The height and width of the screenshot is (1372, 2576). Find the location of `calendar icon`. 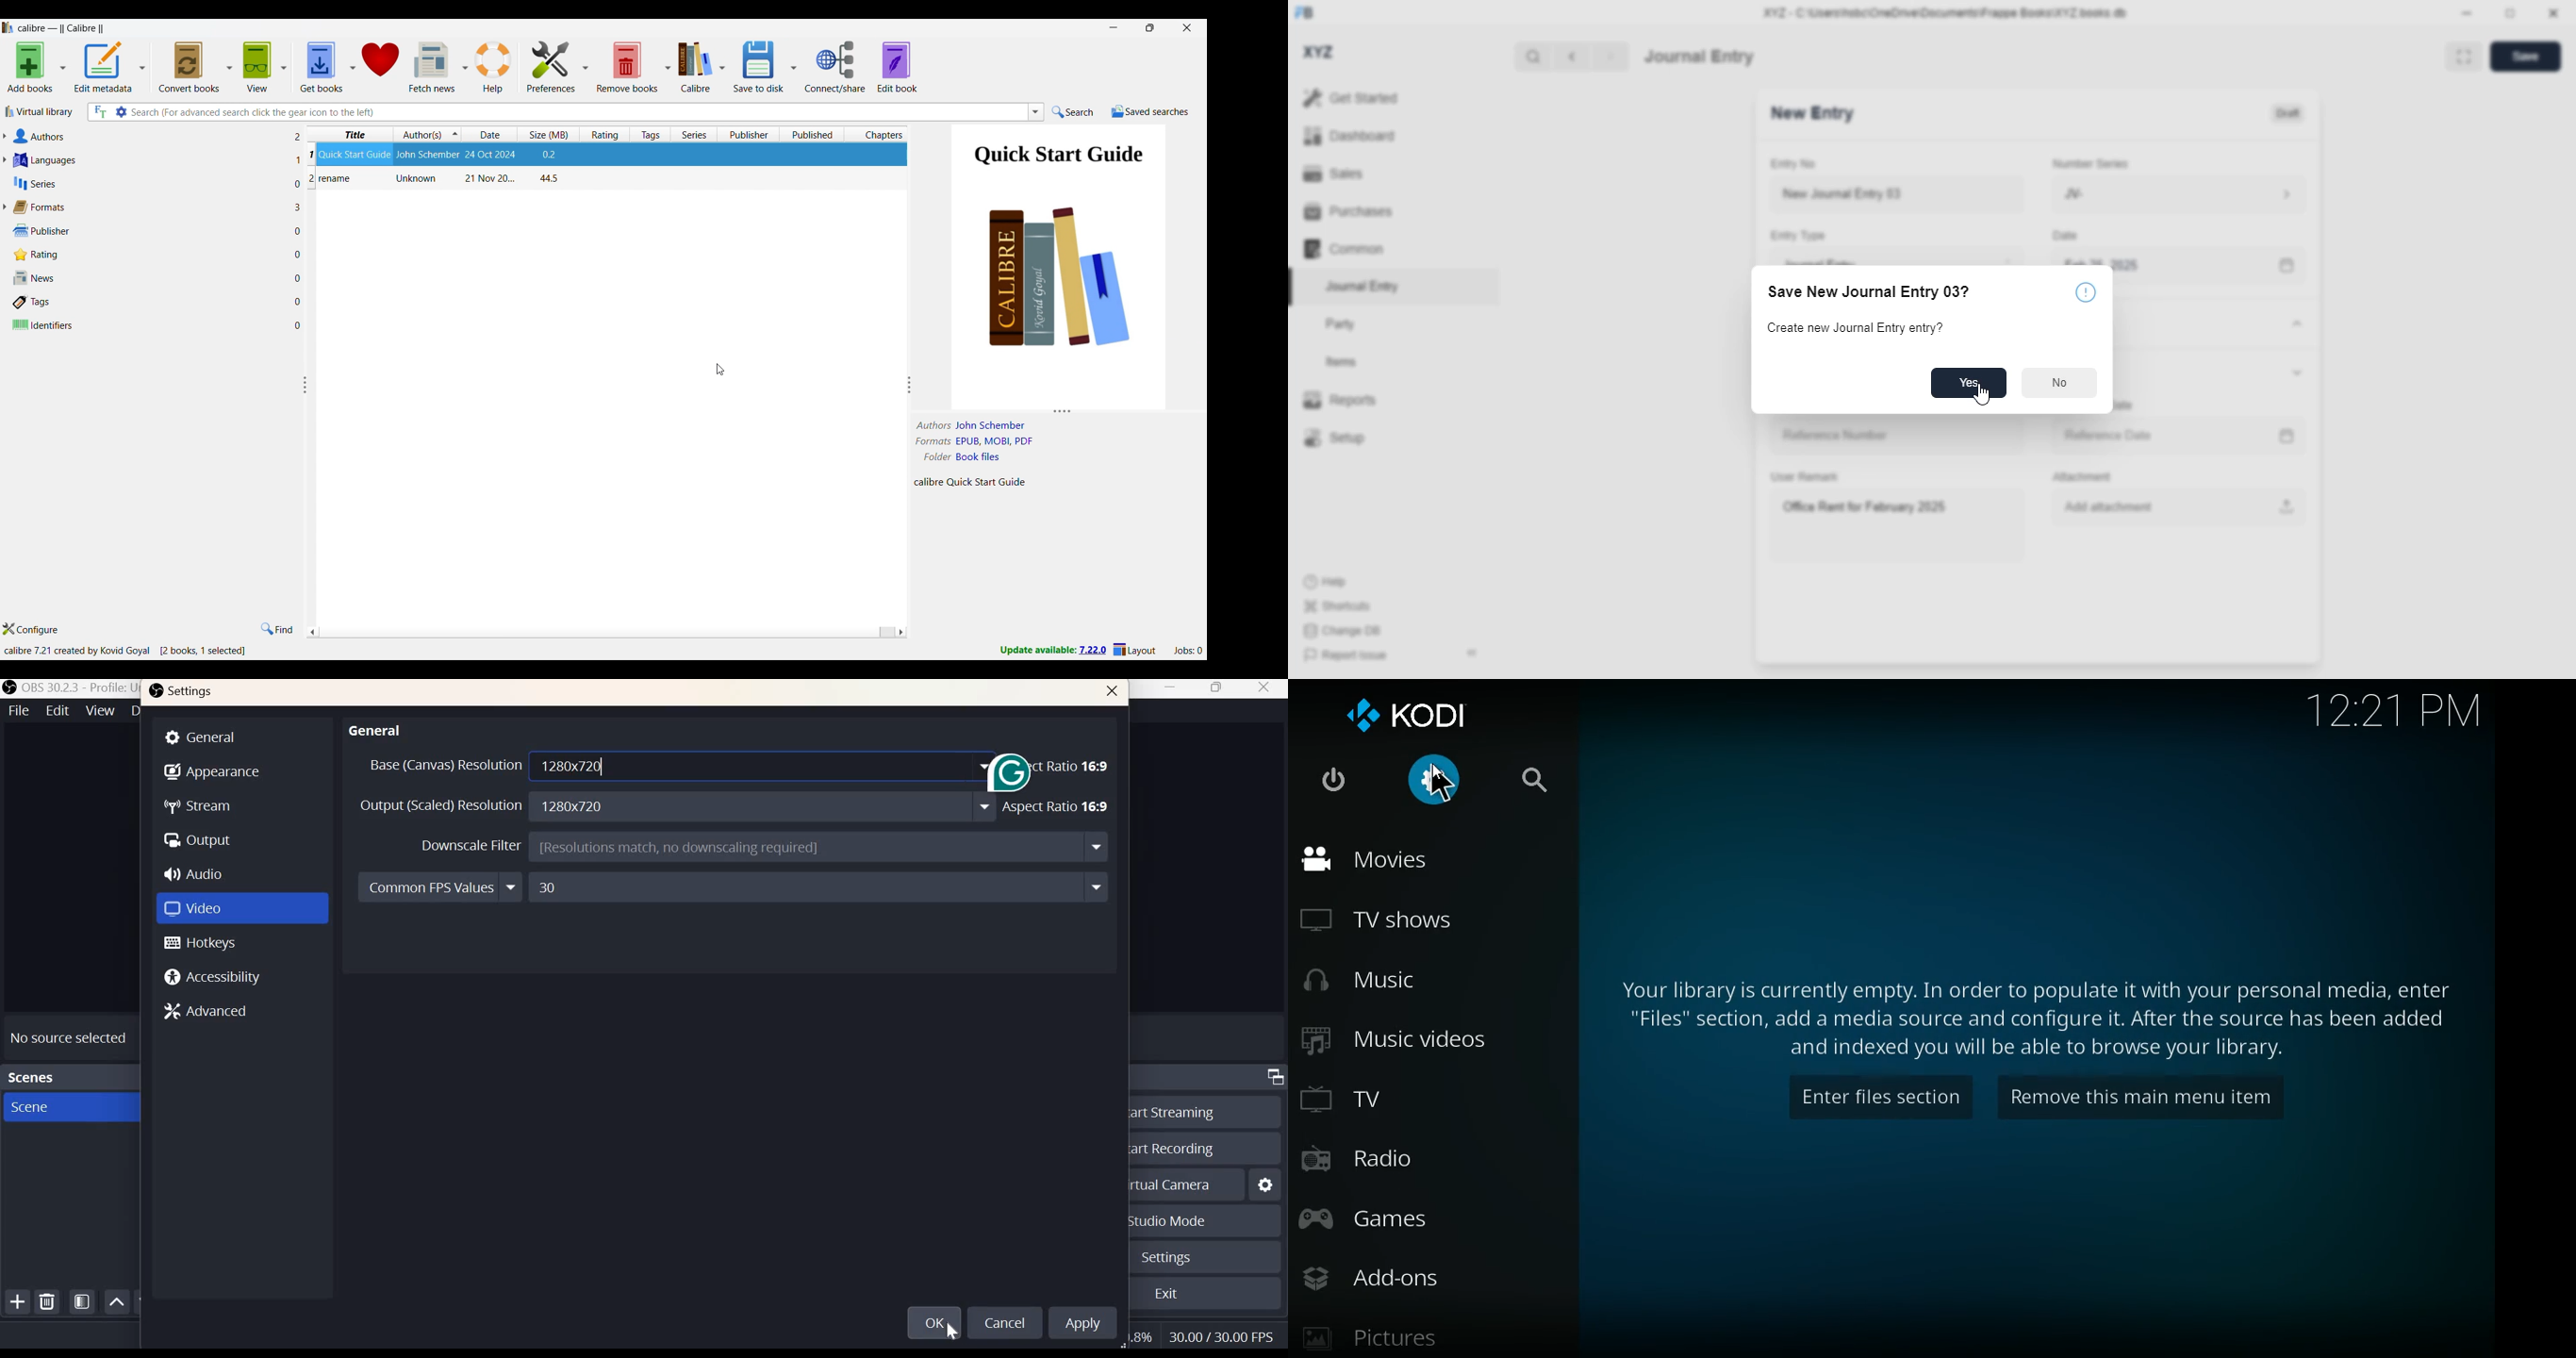

calendar icon is located at coordinates (2289, 266).